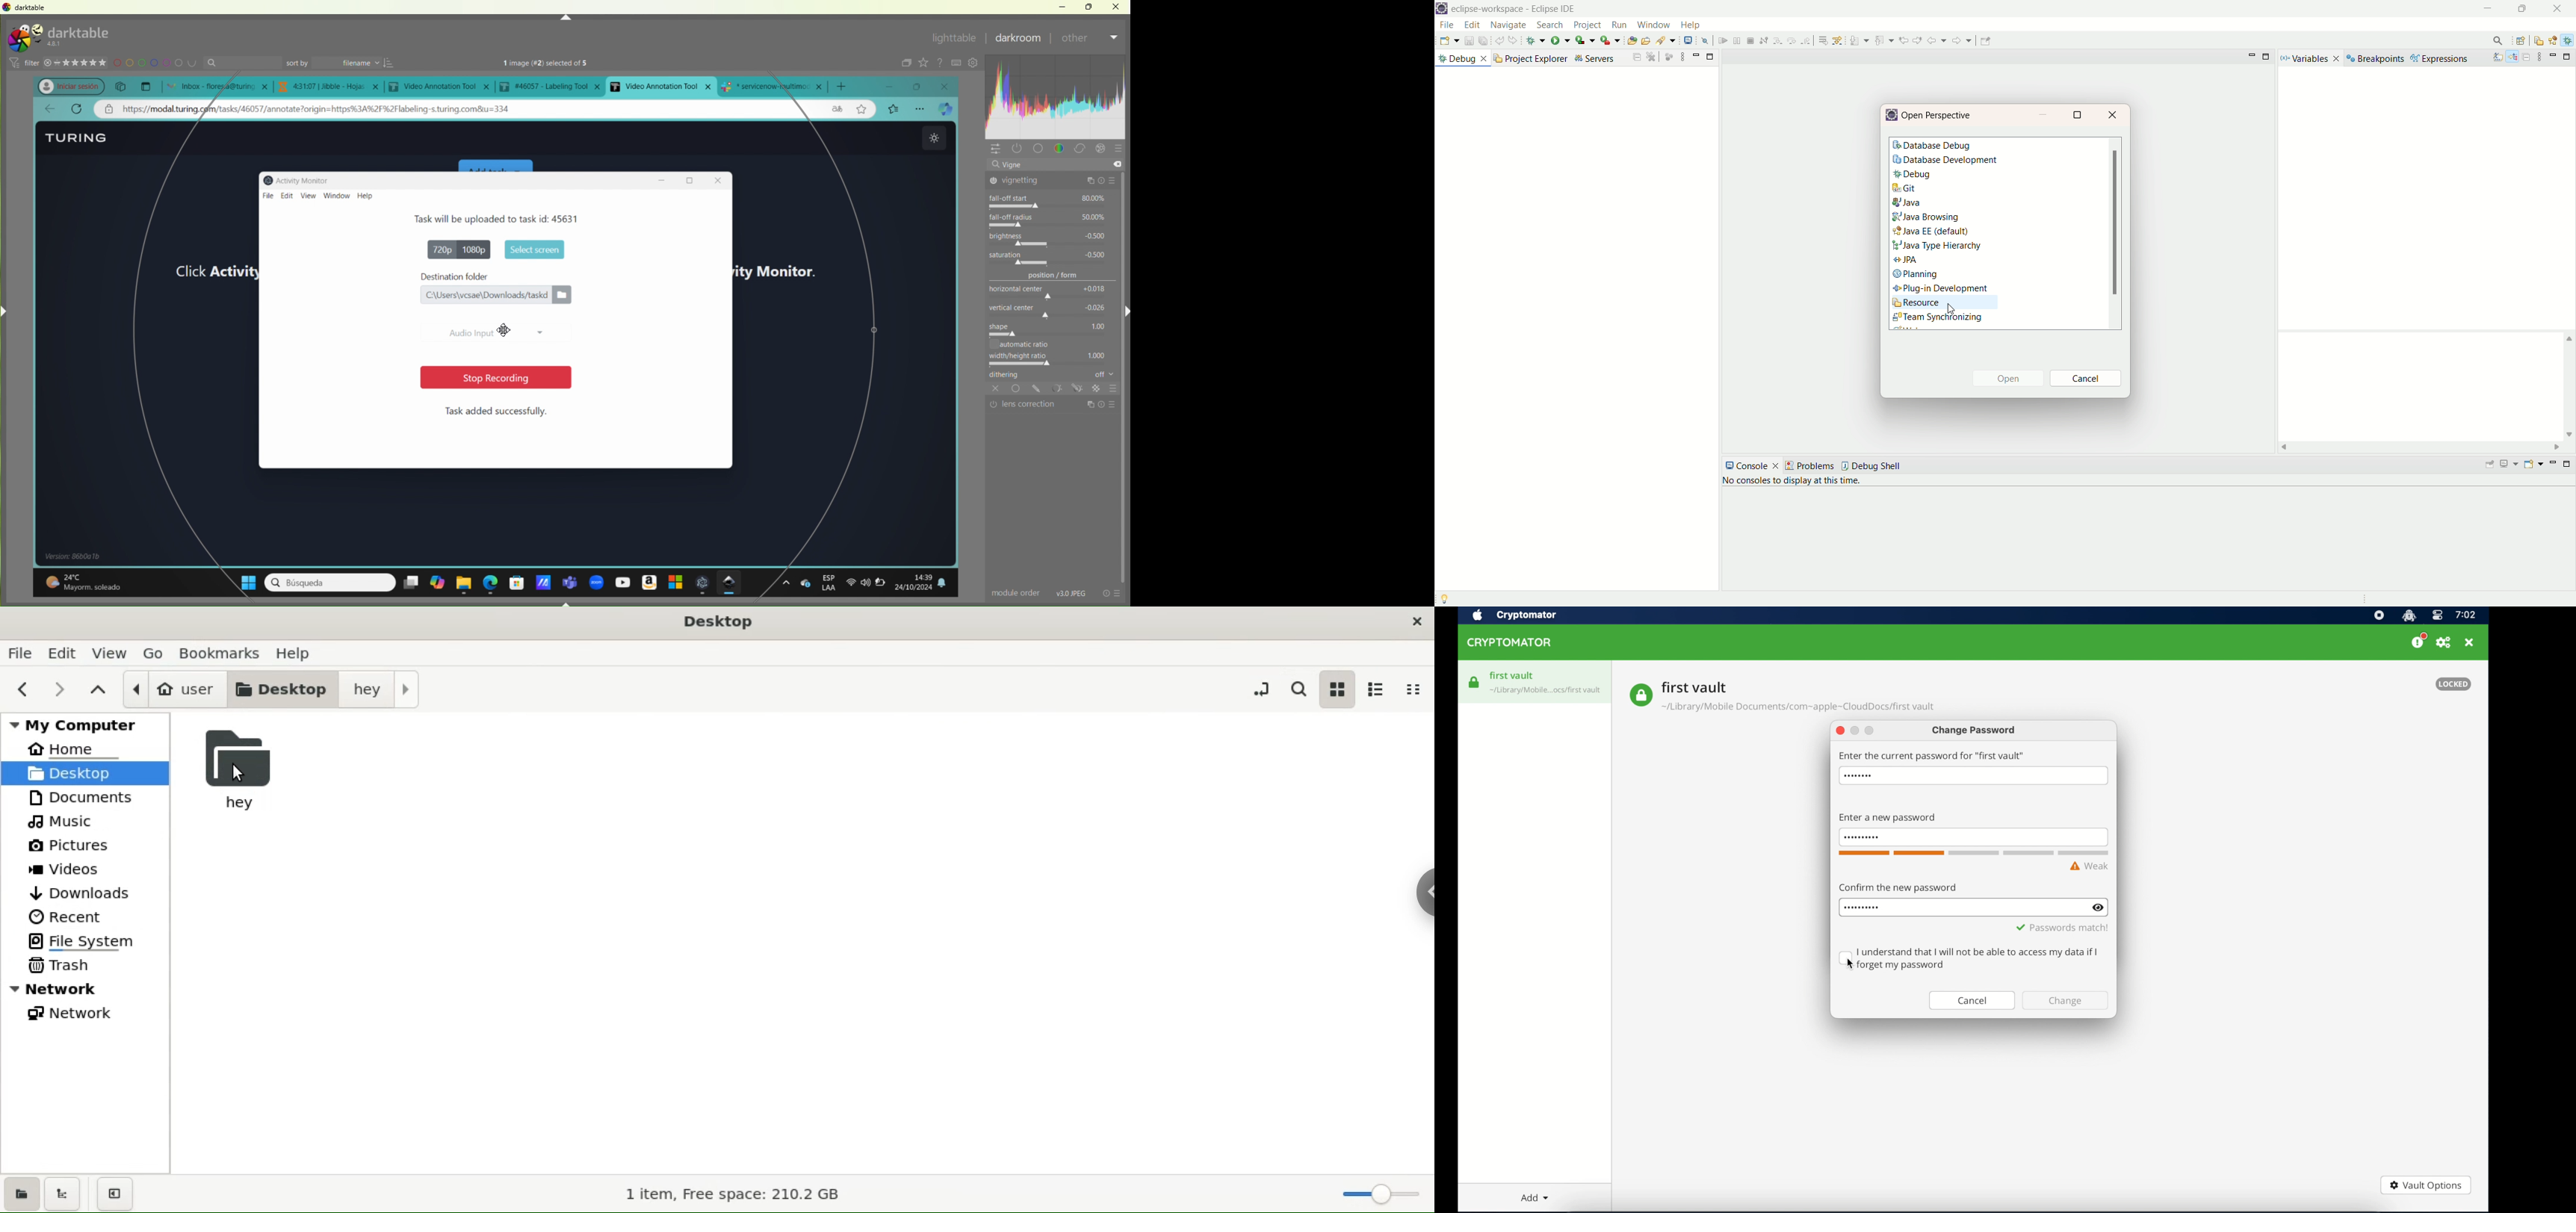  I want to click on eclipse-workspace-Eclipse IDE, so click(1515, 10).